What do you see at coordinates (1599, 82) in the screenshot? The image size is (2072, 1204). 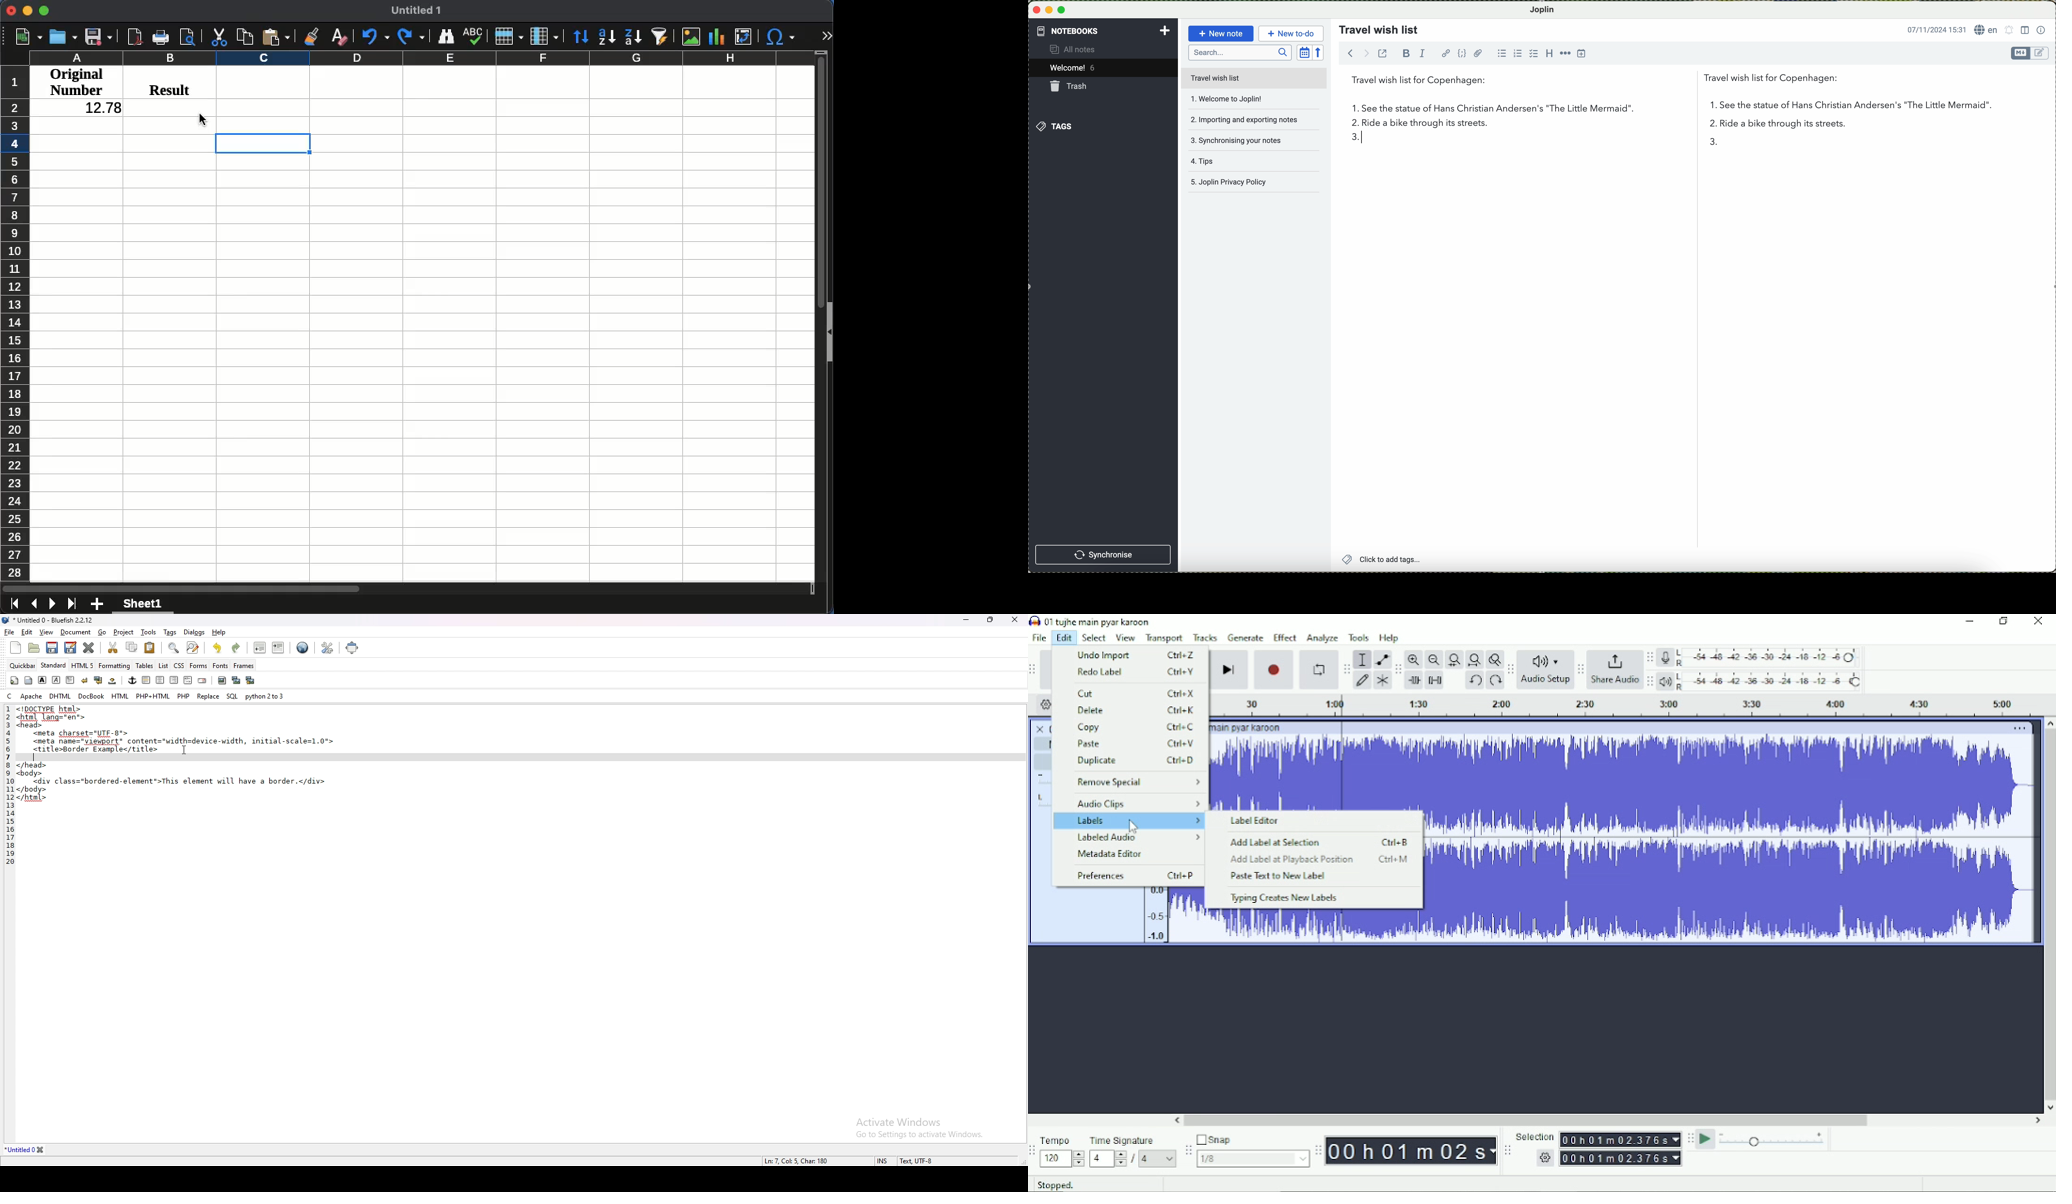 I see `travel wish list for Copenhagen:` at bounding box center [1599, 82].